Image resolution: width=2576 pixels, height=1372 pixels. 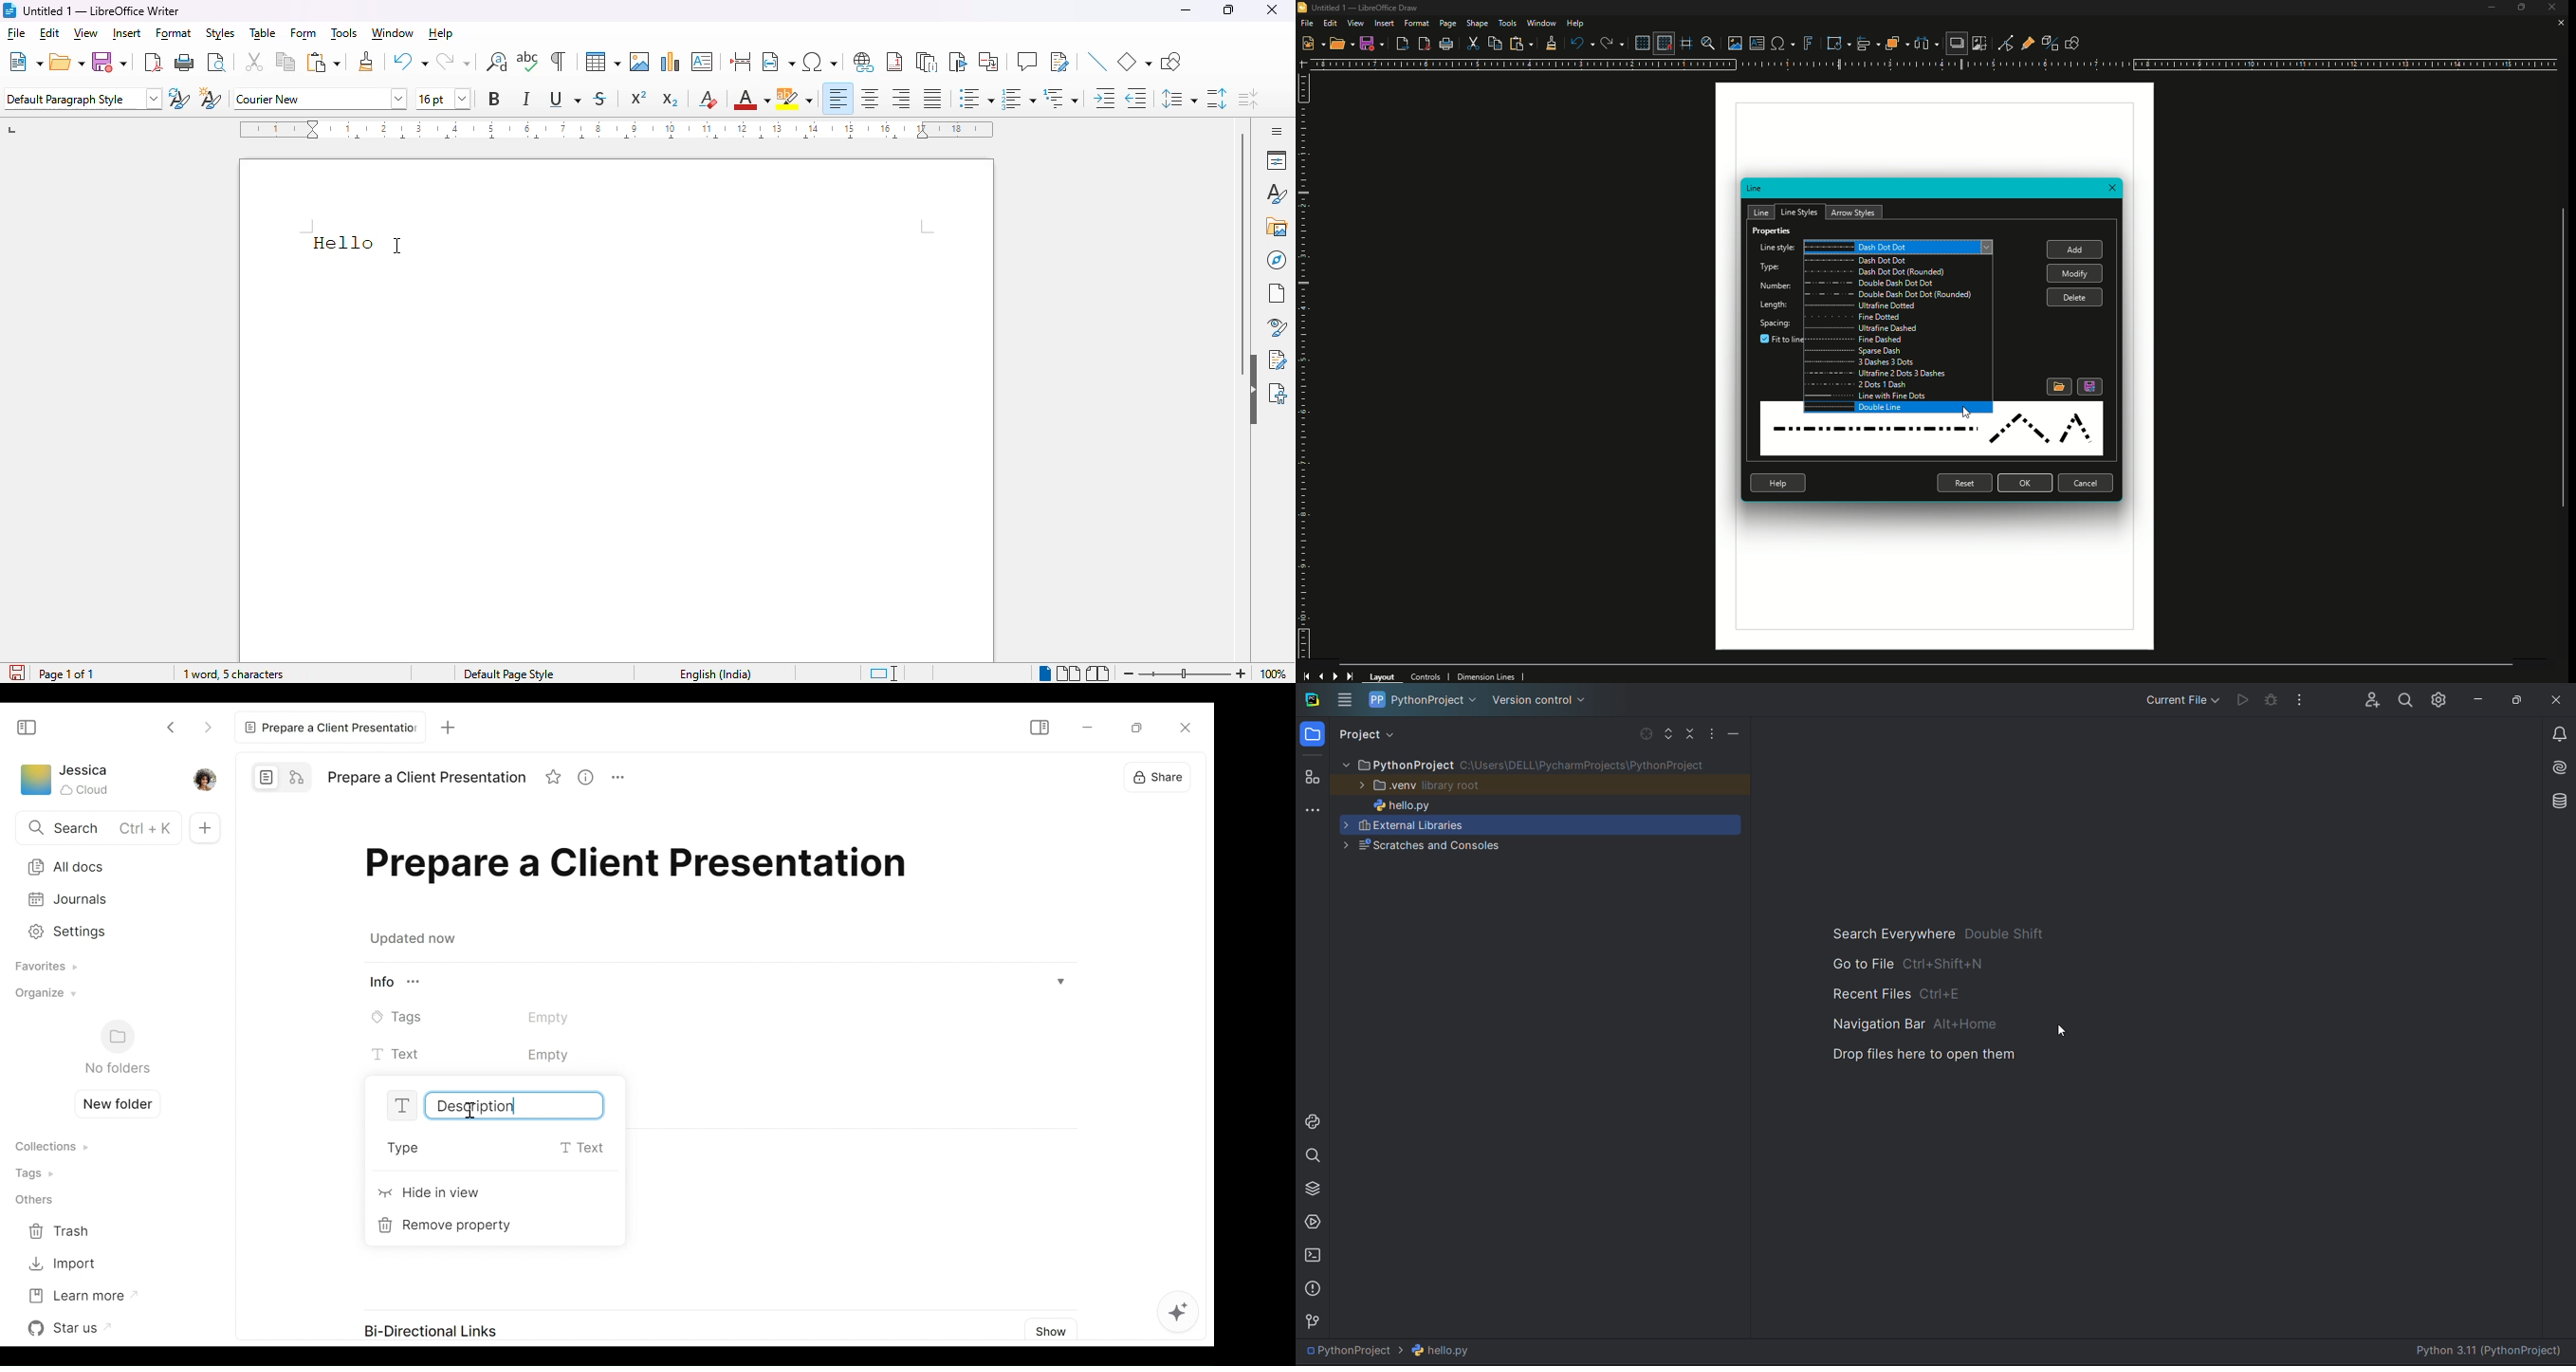 I want to click on debug, so click(x=2271, y=698).